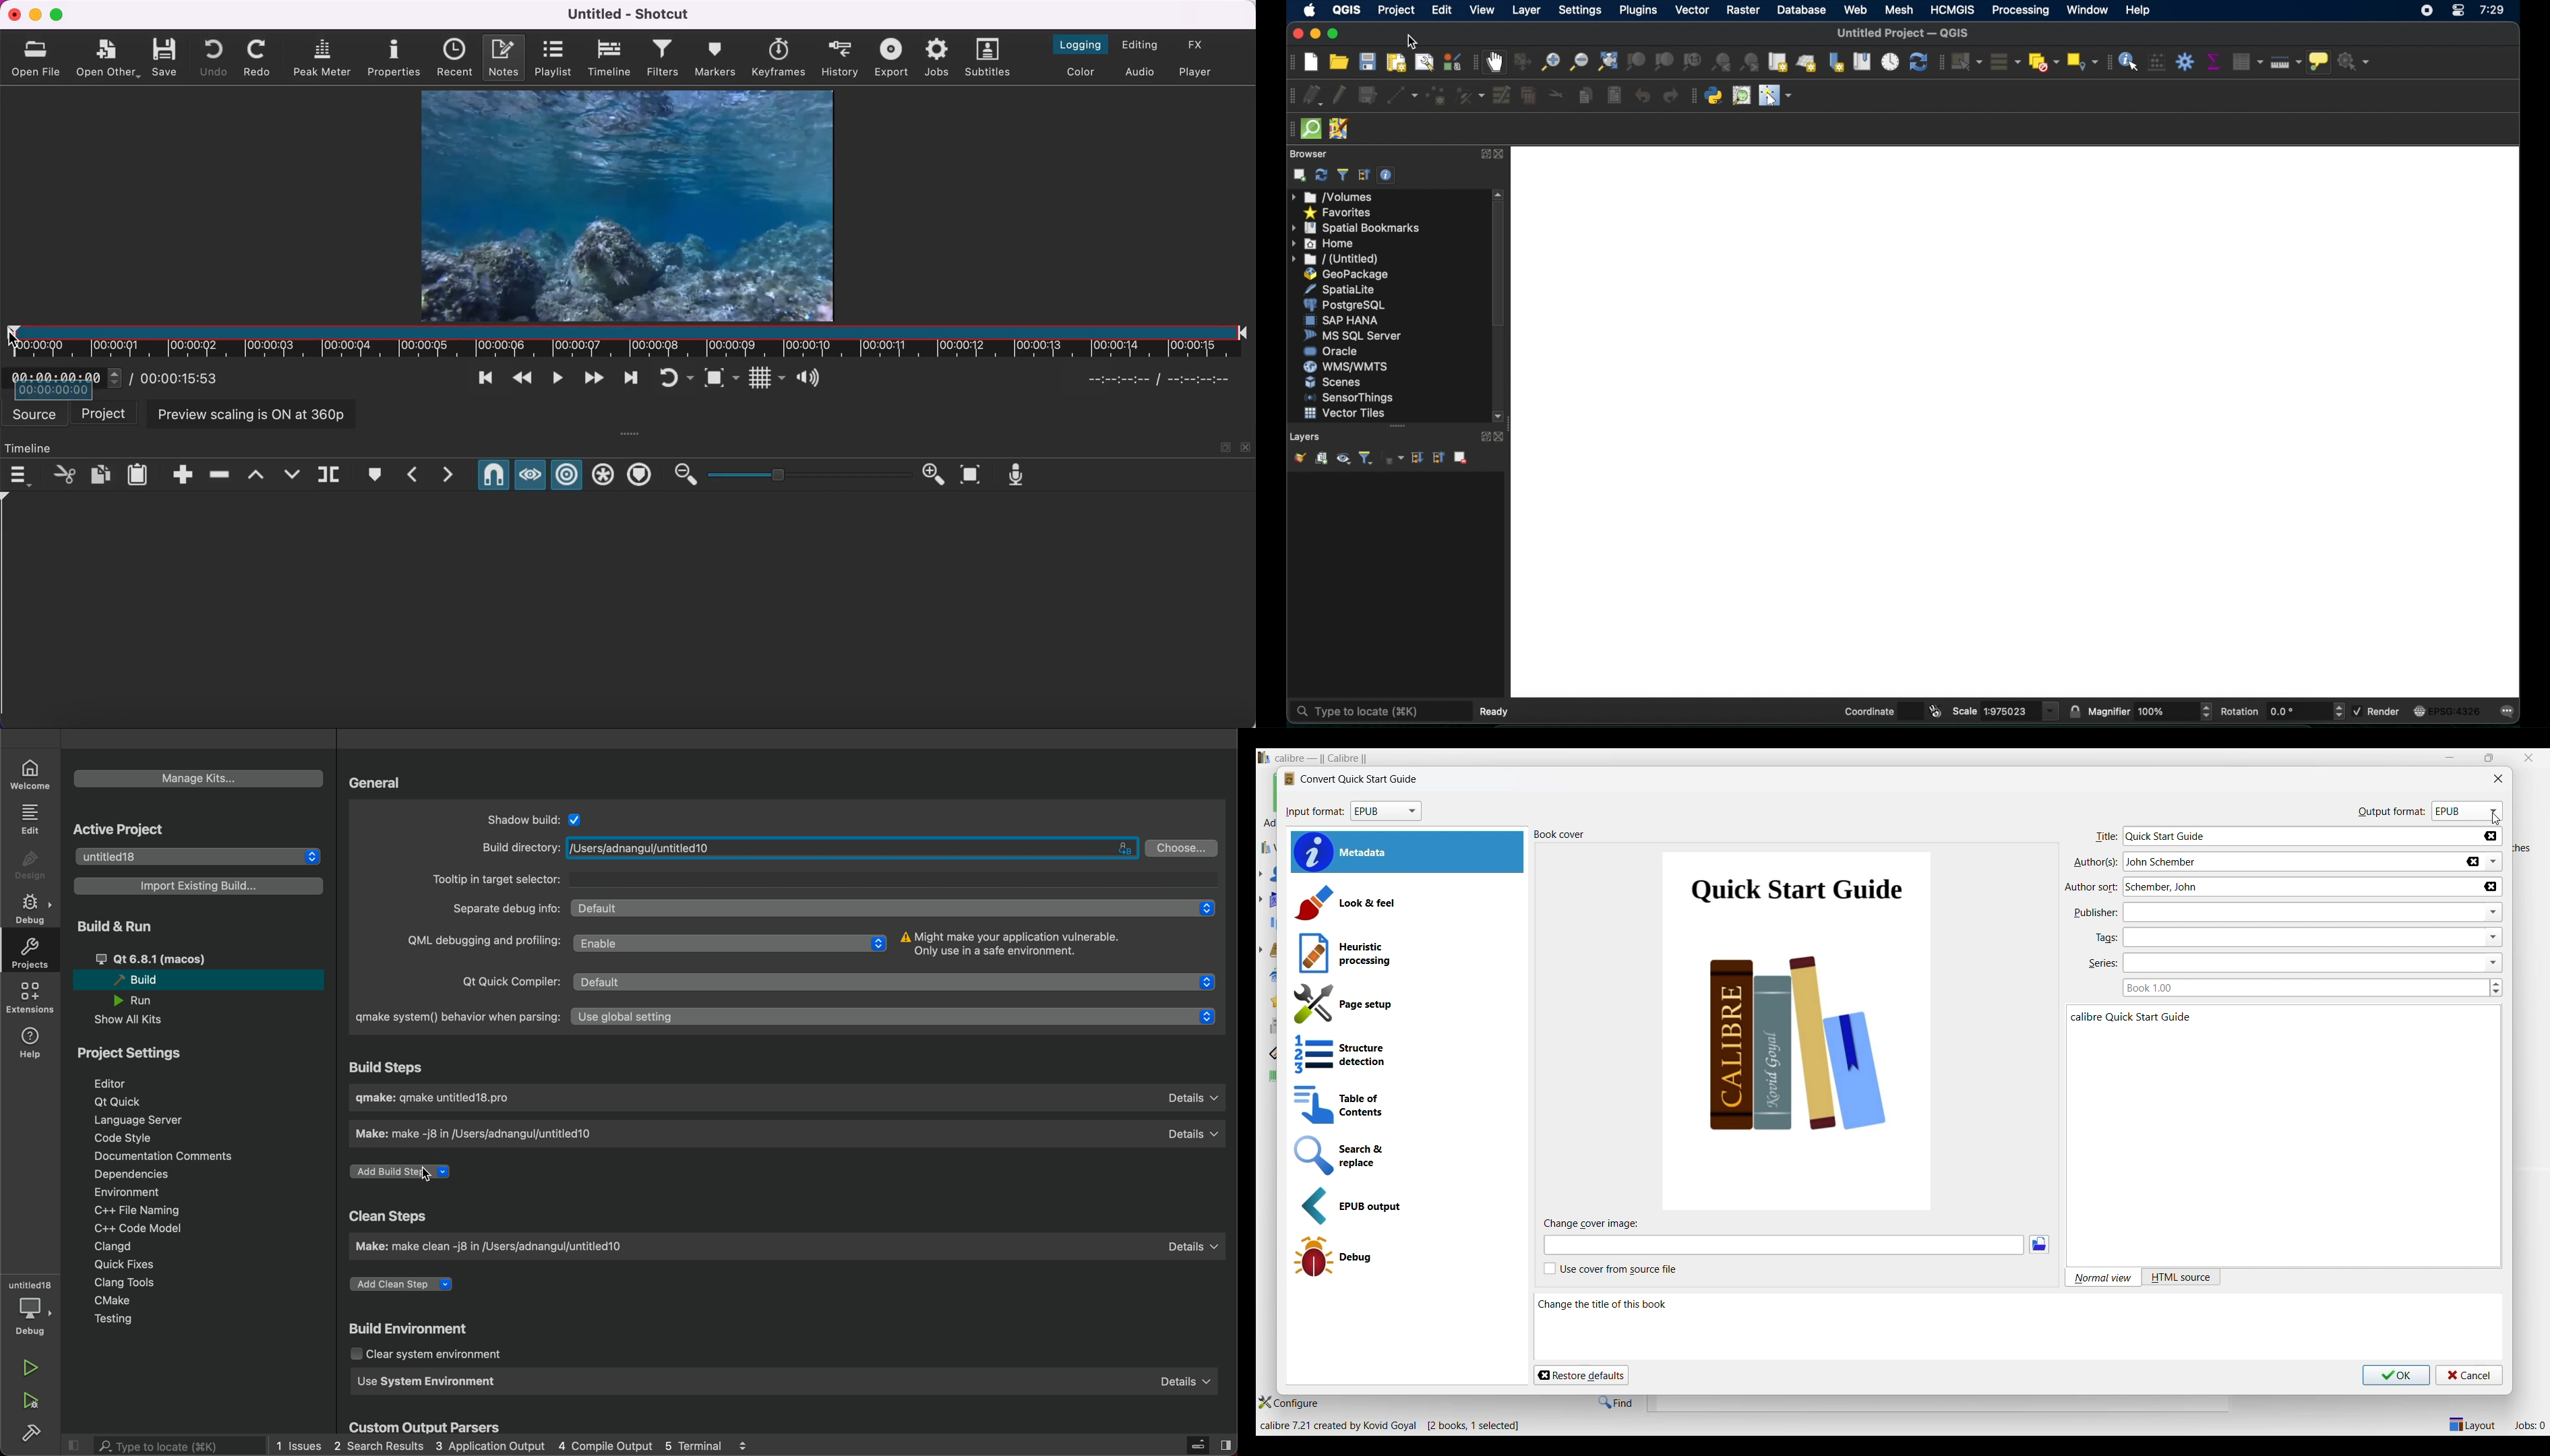 The height and width of the screenshot is (1456, 2576). I want to click on Tooltip in target selector:, so click(821, 880).